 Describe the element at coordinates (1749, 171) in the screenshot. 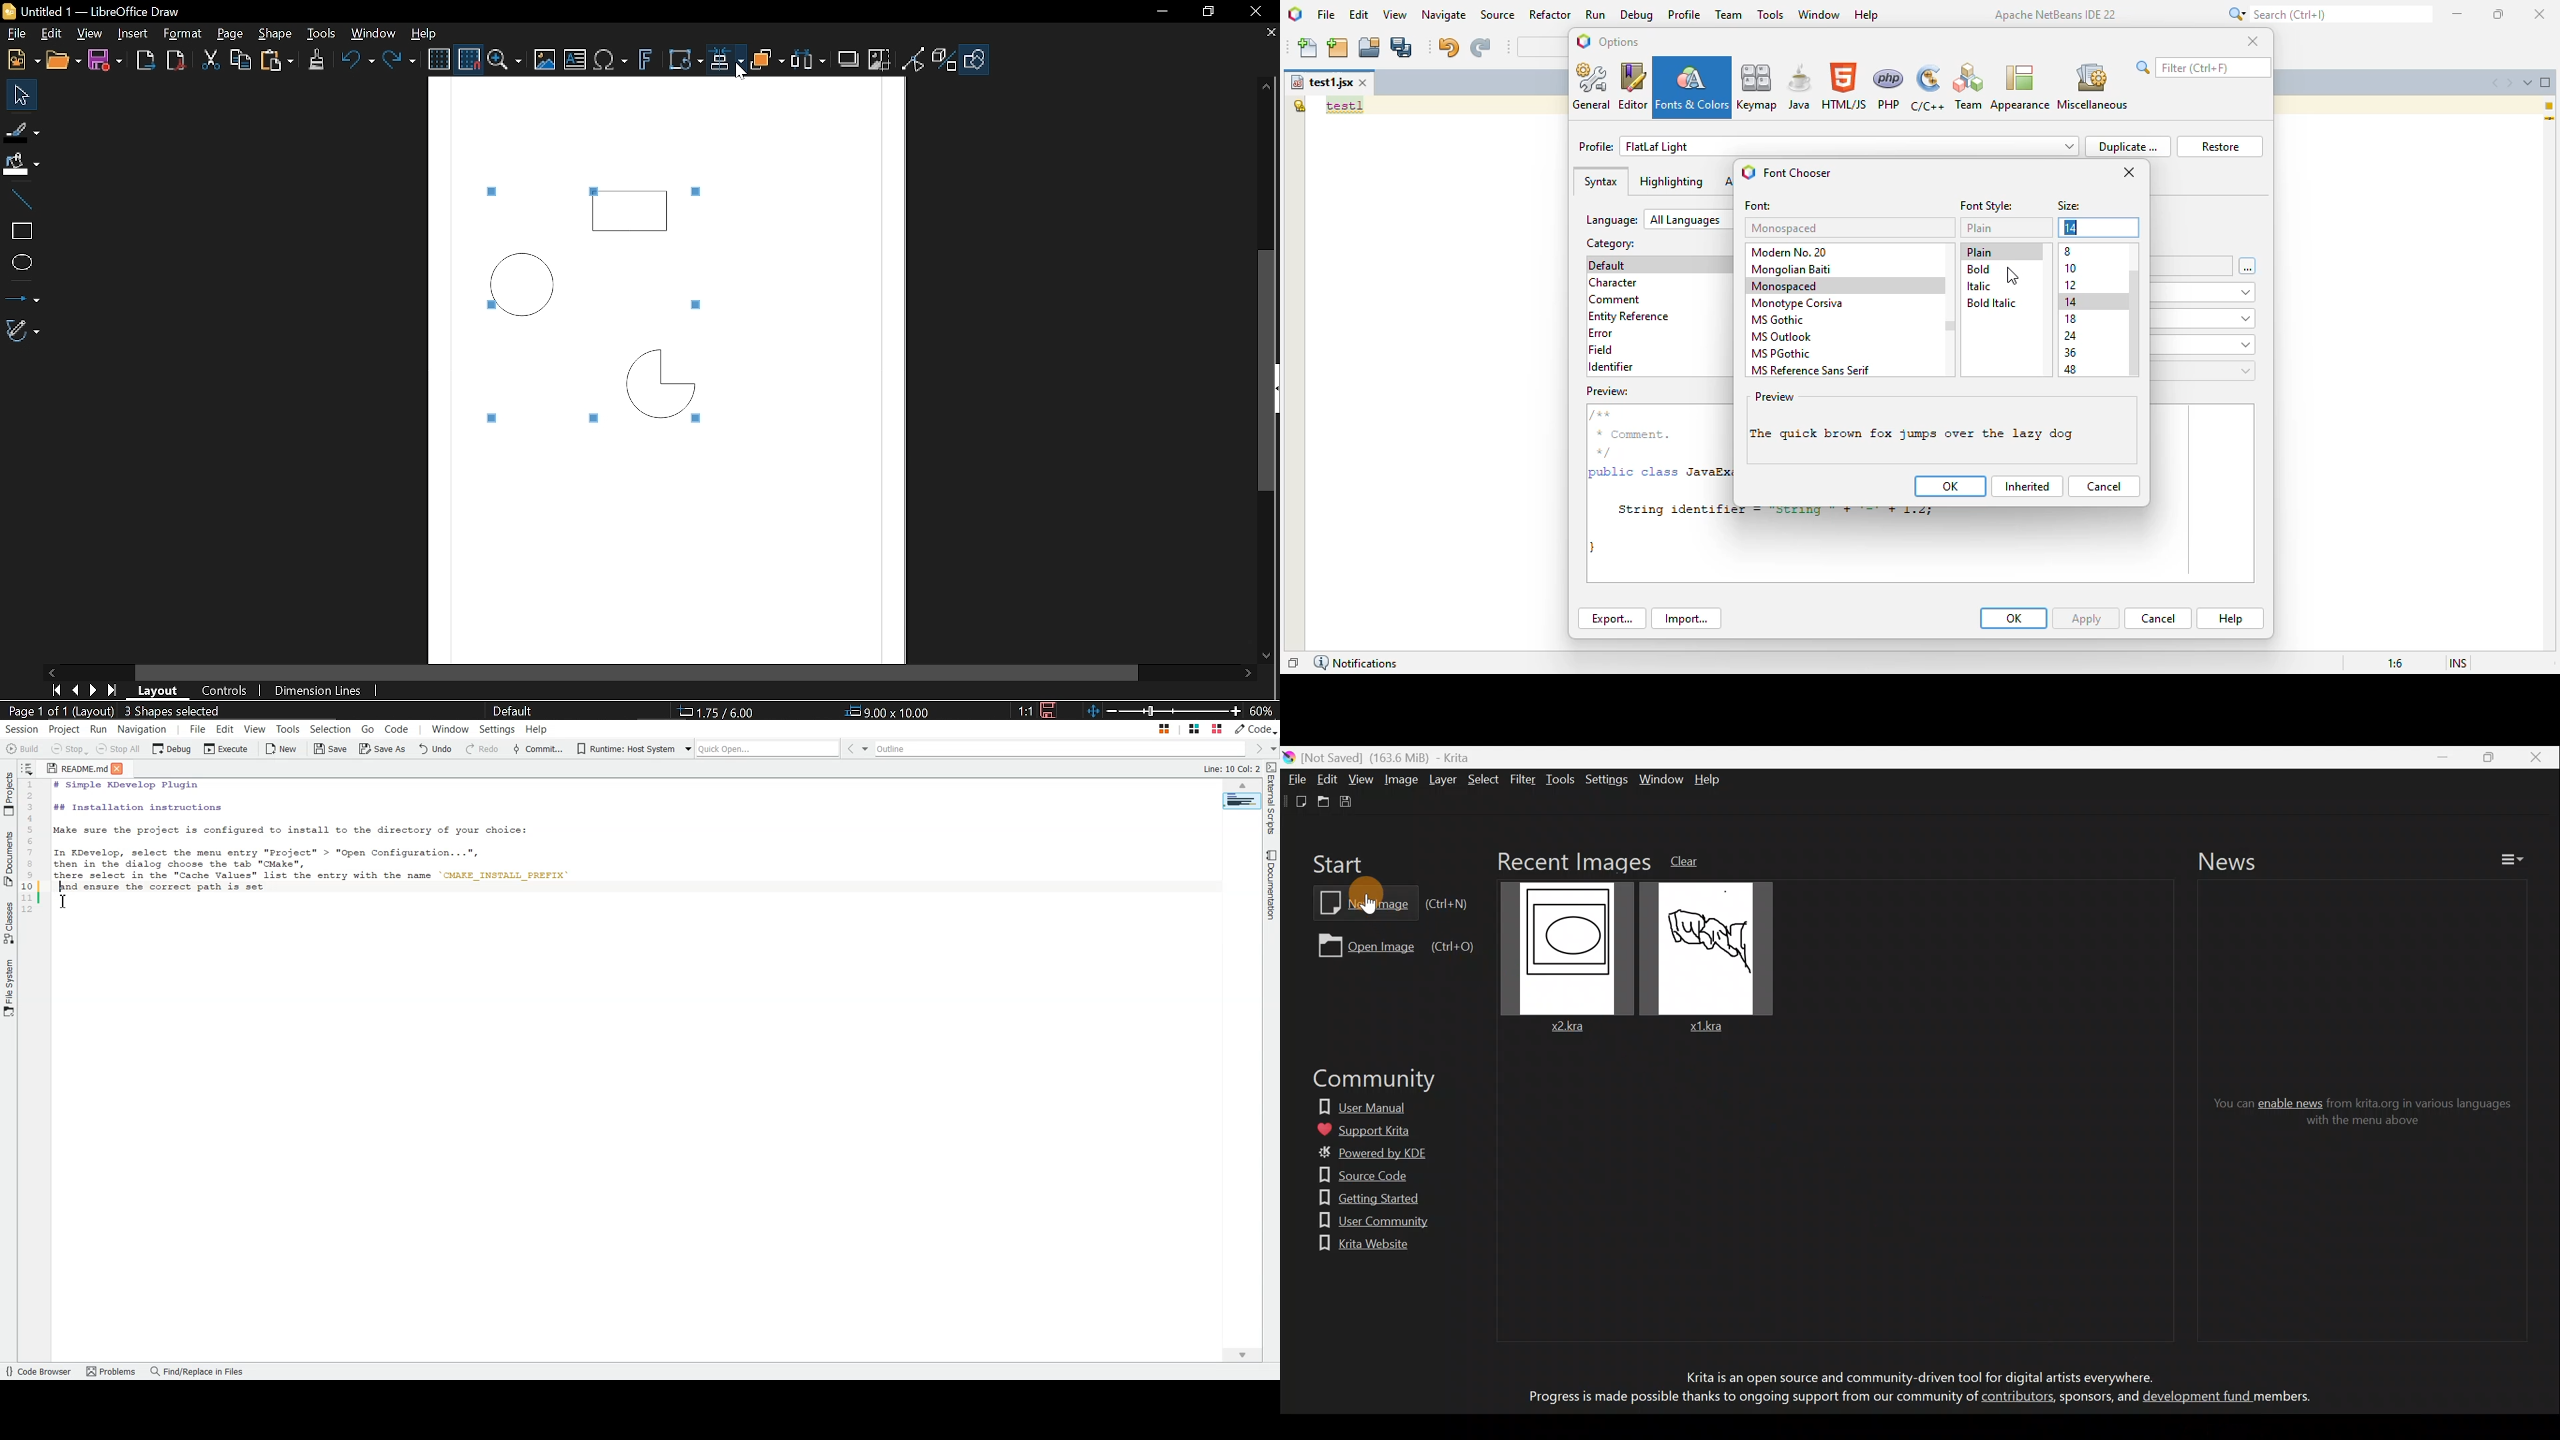

I see `logo` at that location.